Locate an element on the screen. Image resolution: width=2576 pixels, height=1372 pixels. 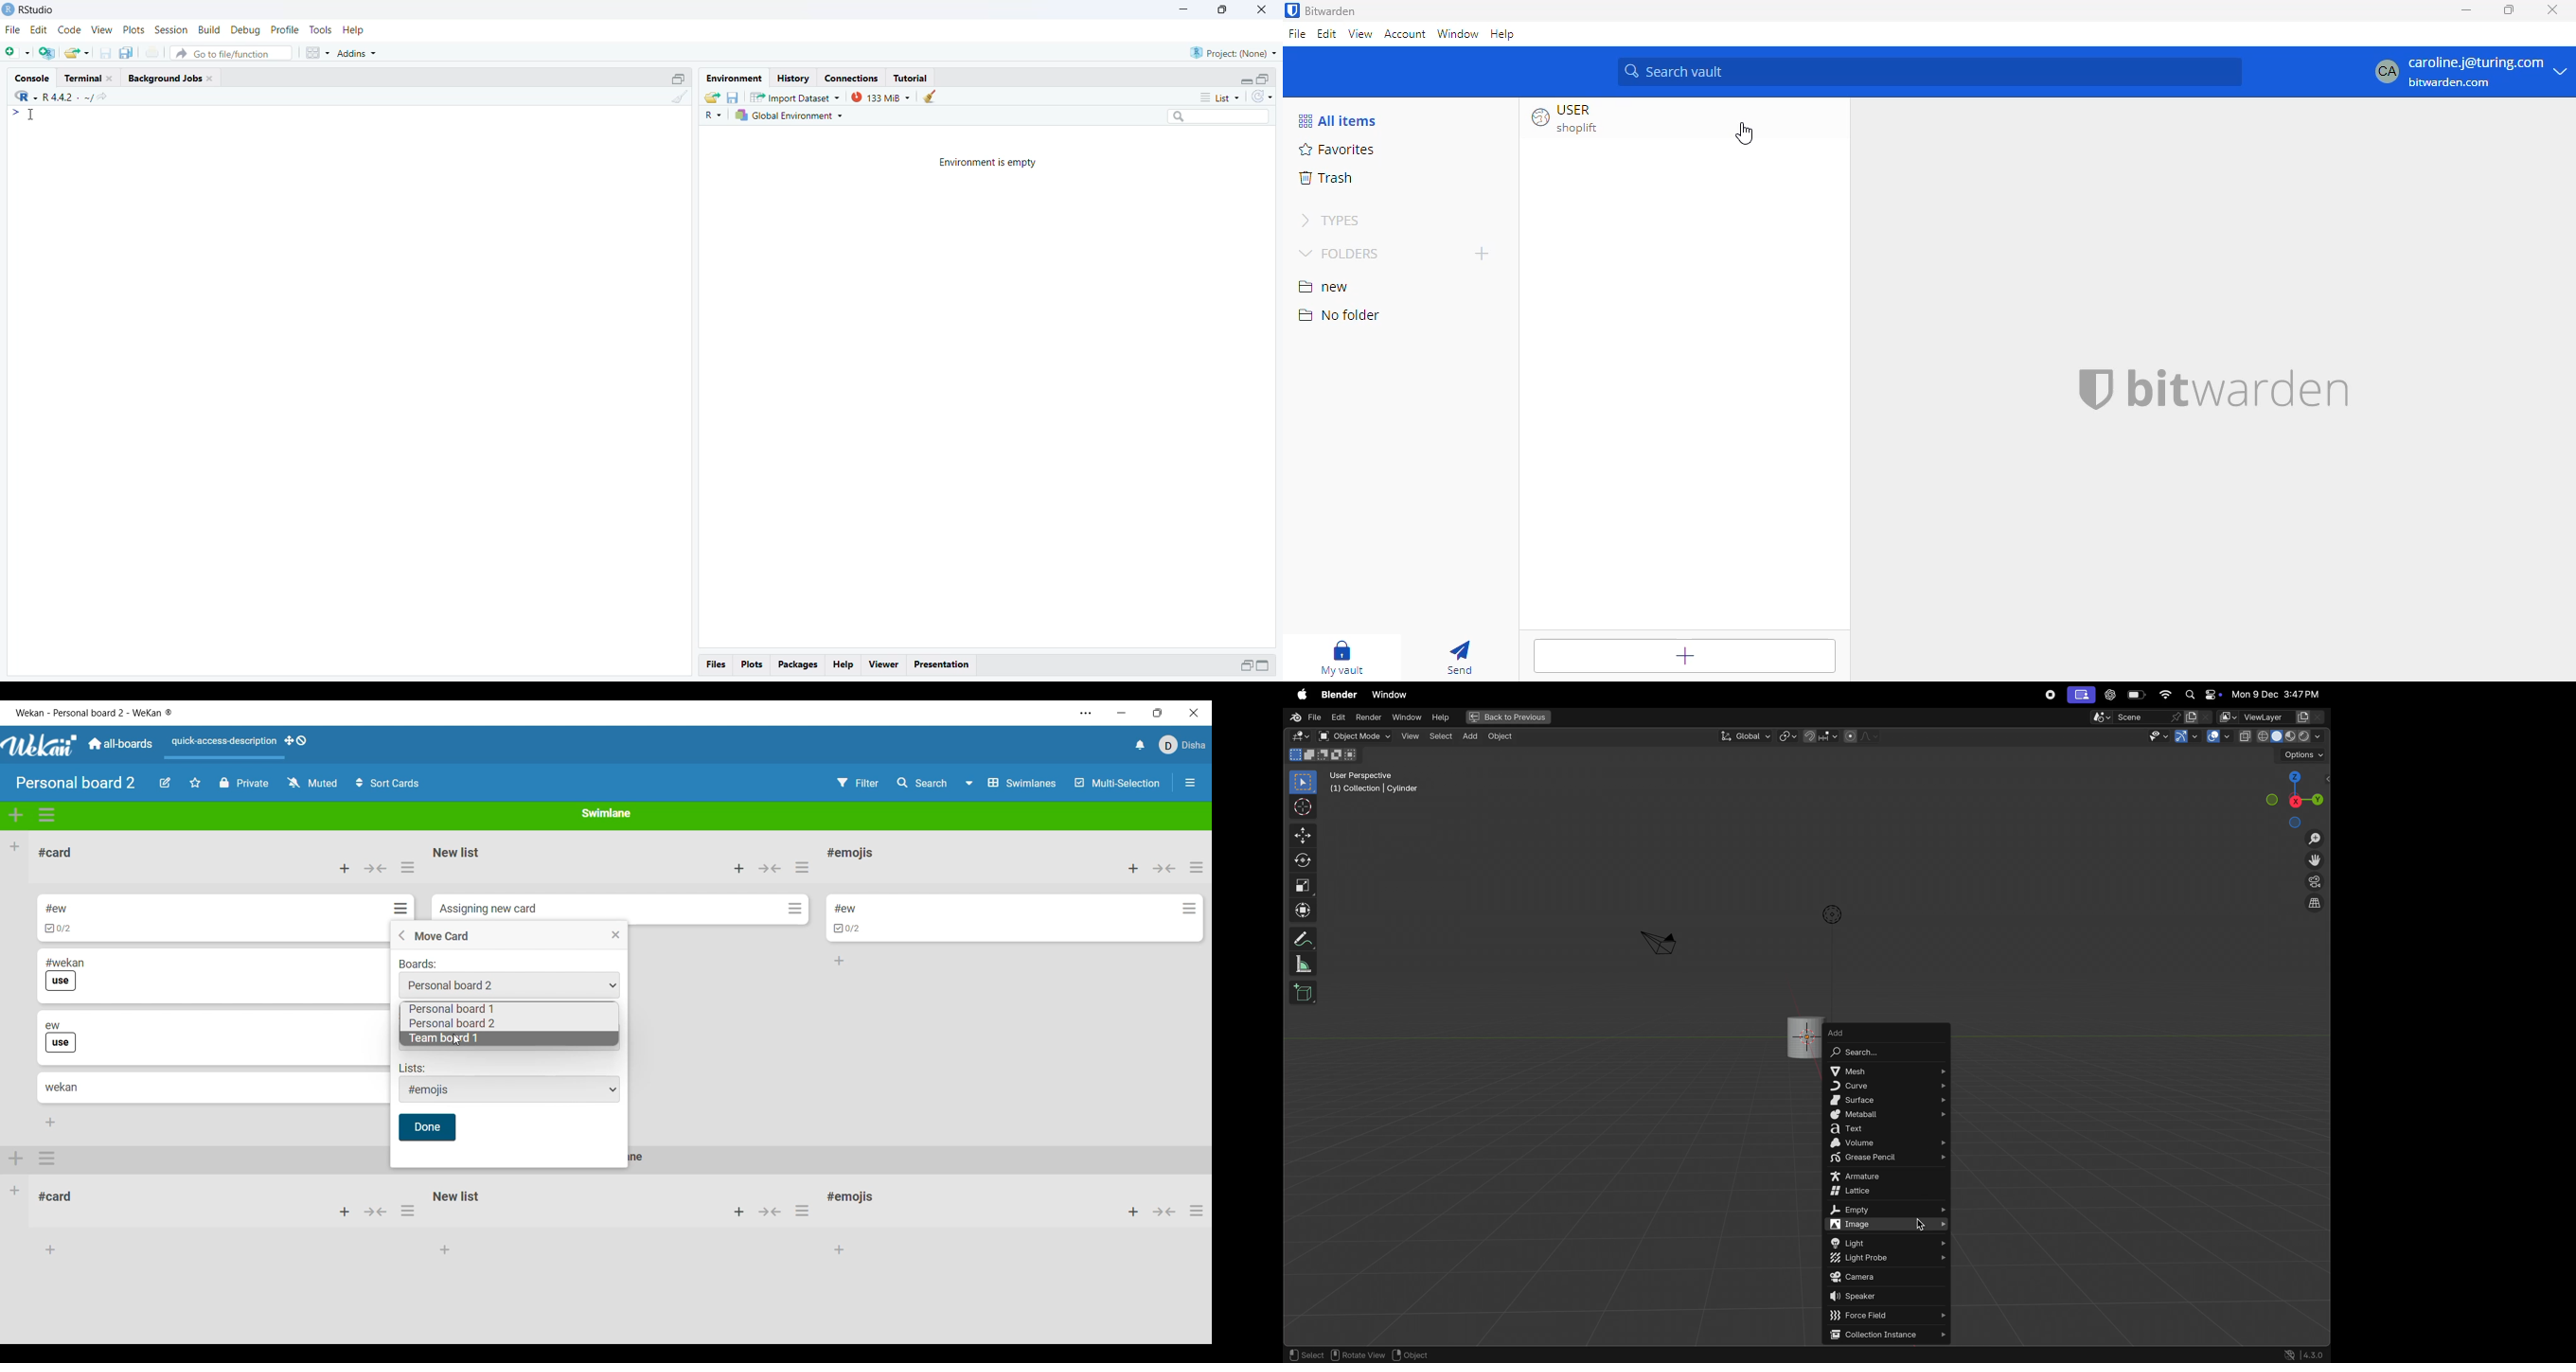
add is located at coordinates (16, 1157).